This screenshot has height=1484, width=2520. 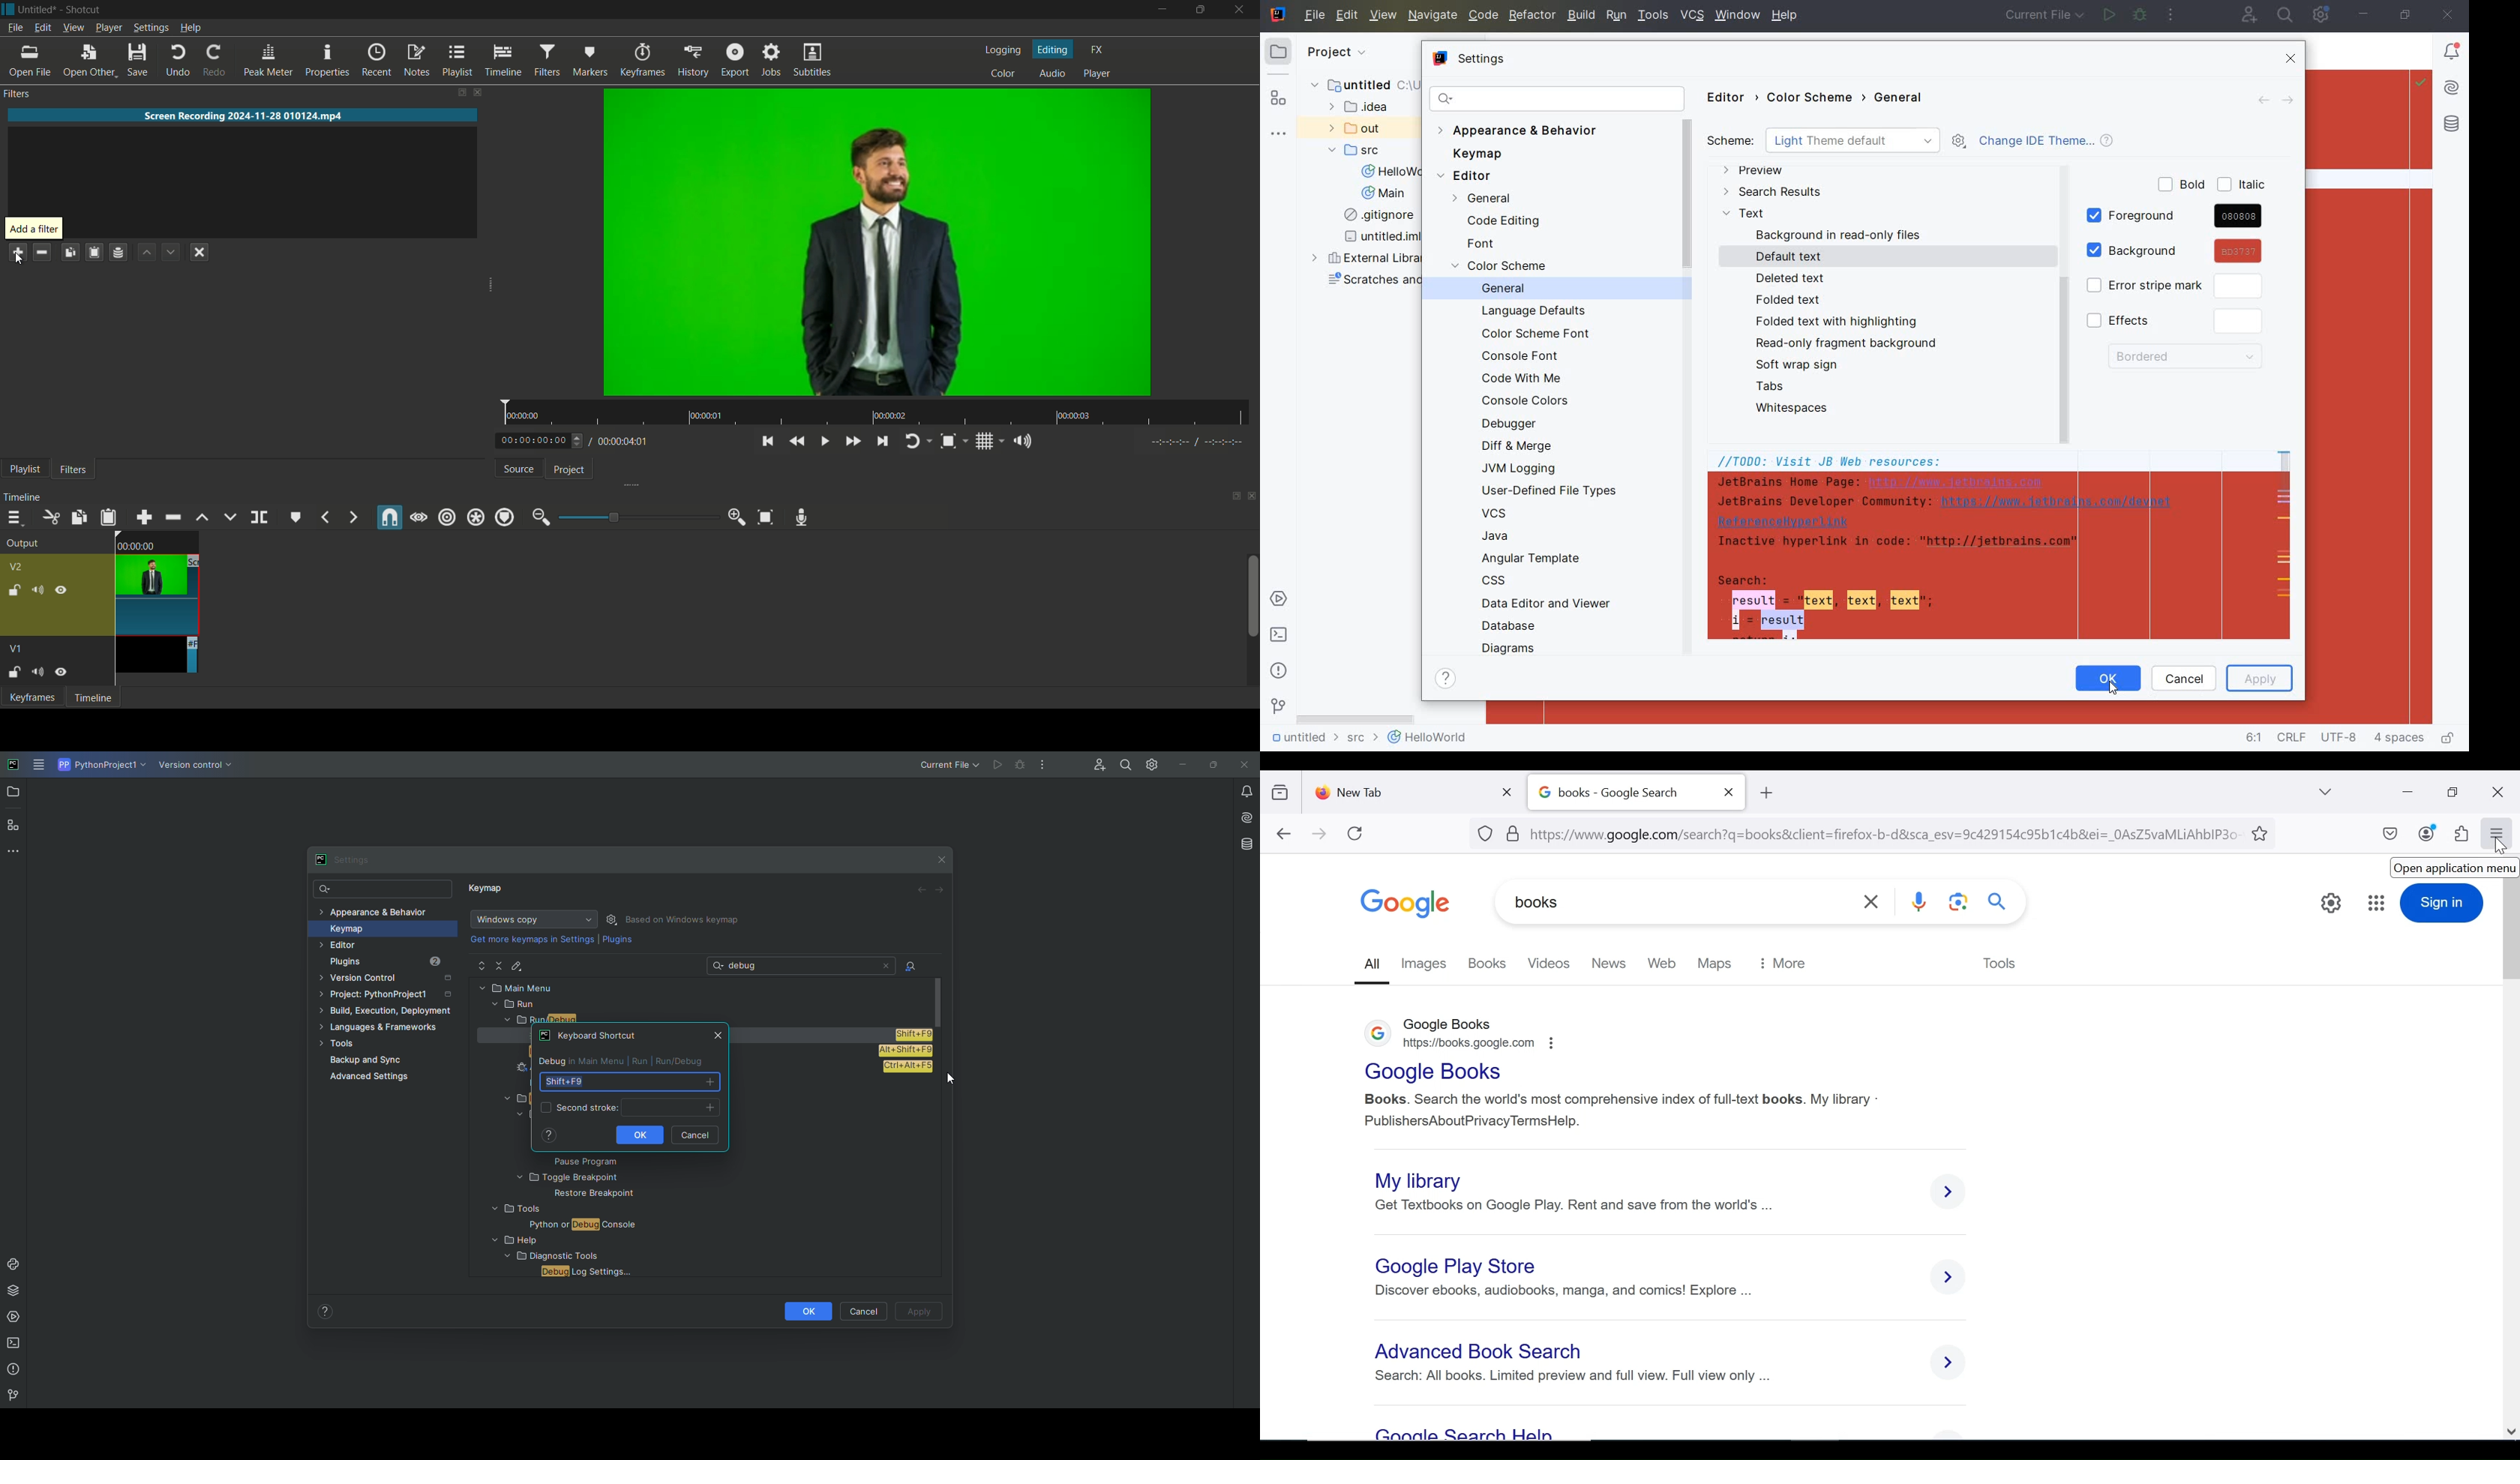 What do you see at coordinates (620, 442) in the screenshot?
I see `total time` at bounding box center [620, 442].